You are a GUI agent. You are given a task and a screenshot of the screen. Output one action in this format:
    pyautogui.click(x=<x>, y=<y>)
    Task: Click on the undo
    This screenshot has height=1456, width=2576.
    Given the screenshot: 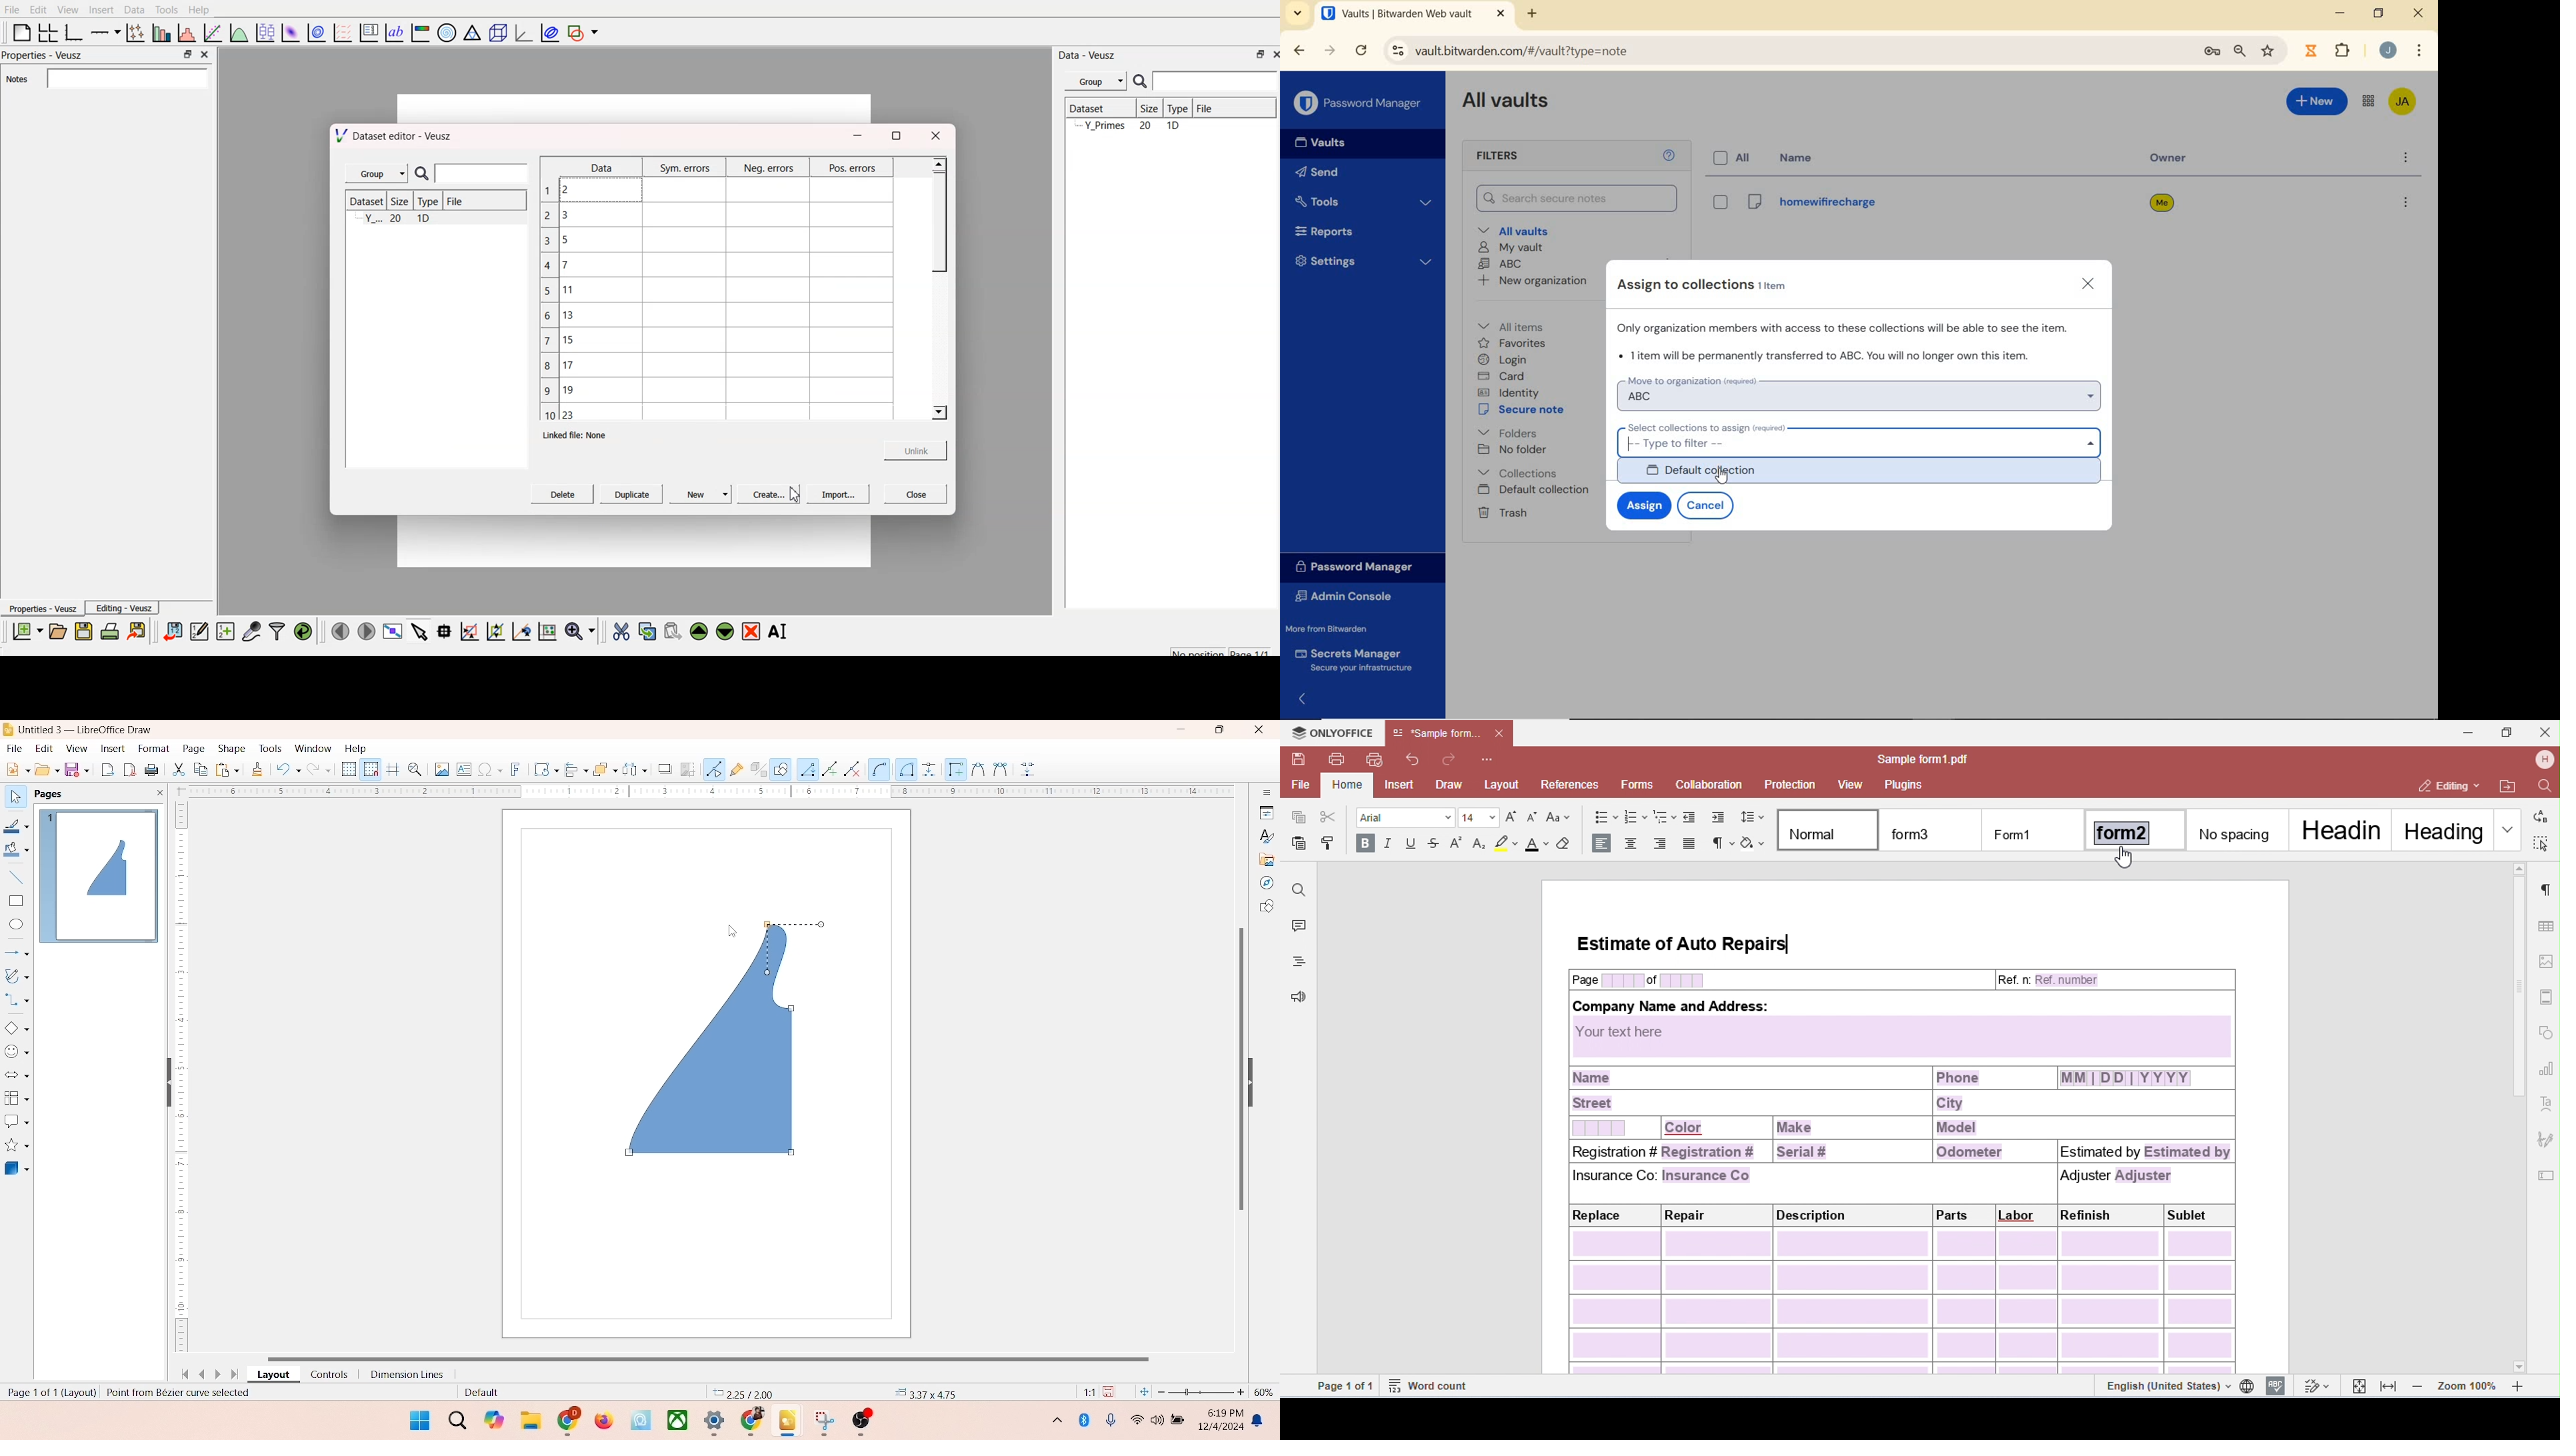 What is the action you would take?
    pyautogui.click(x=288, y=771)
    